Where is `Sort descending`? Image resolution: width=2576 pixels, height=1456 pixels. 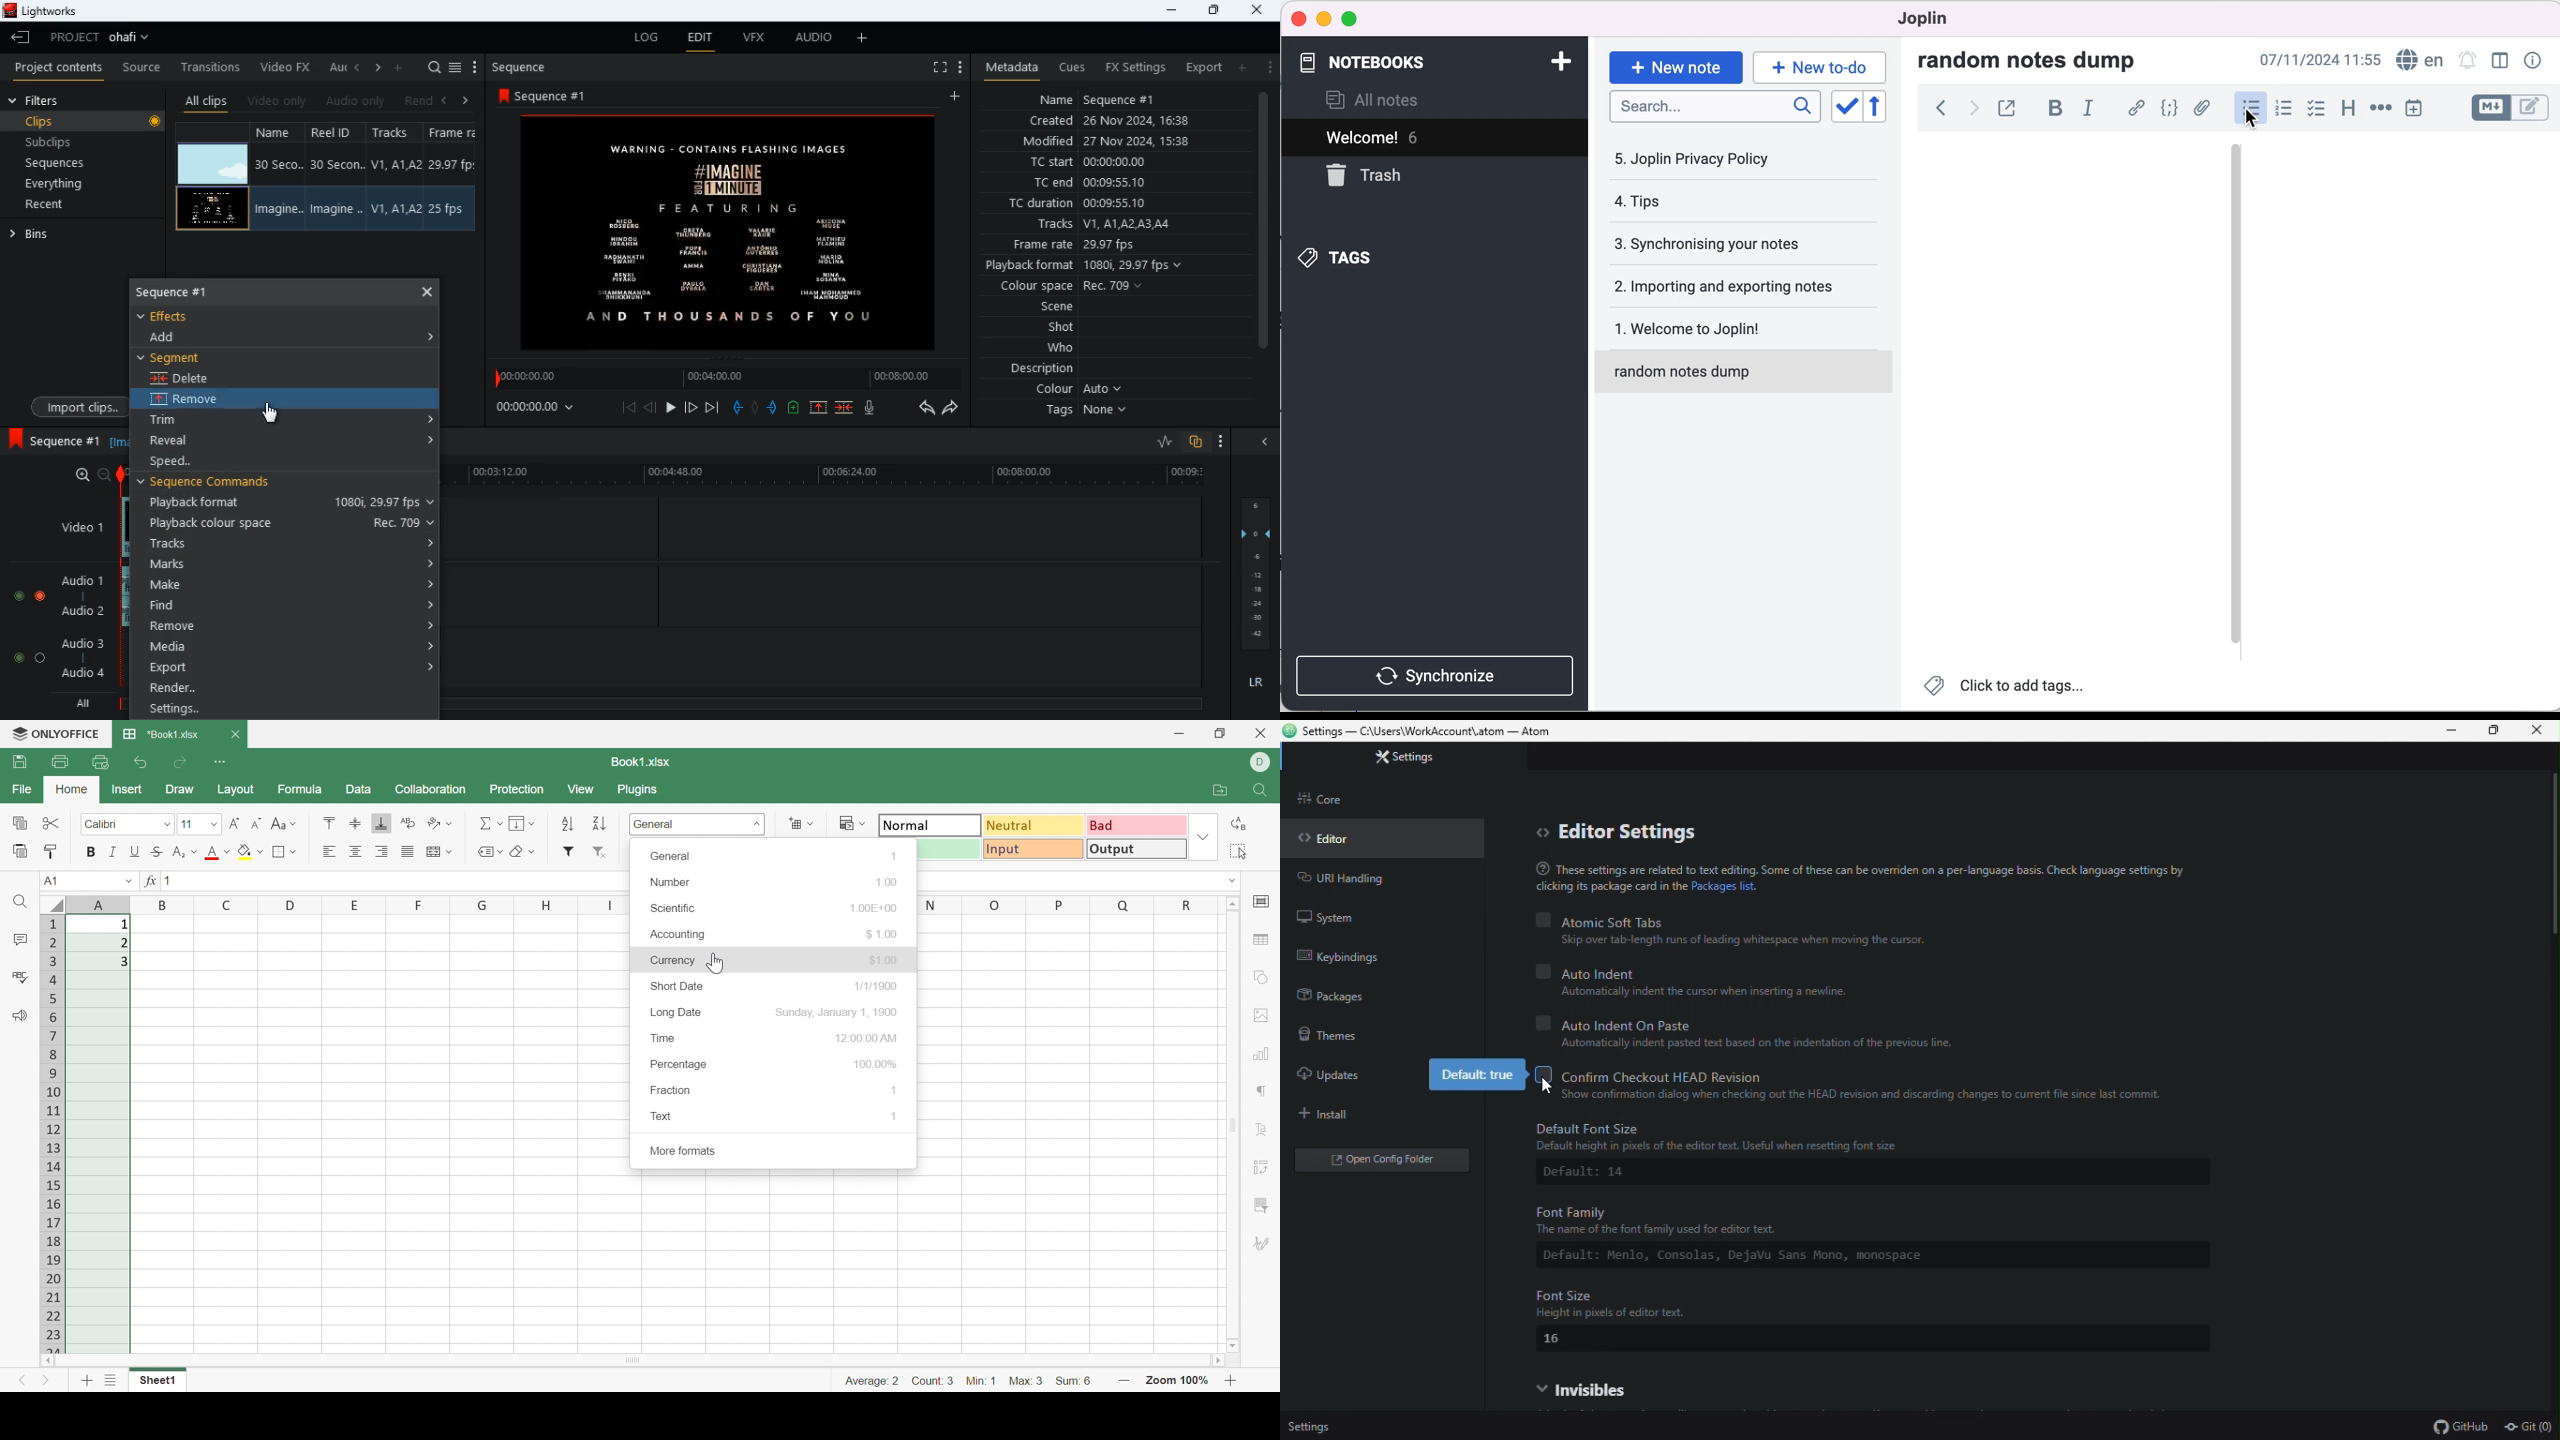 Sort descending is located at coordinates (599, 825).